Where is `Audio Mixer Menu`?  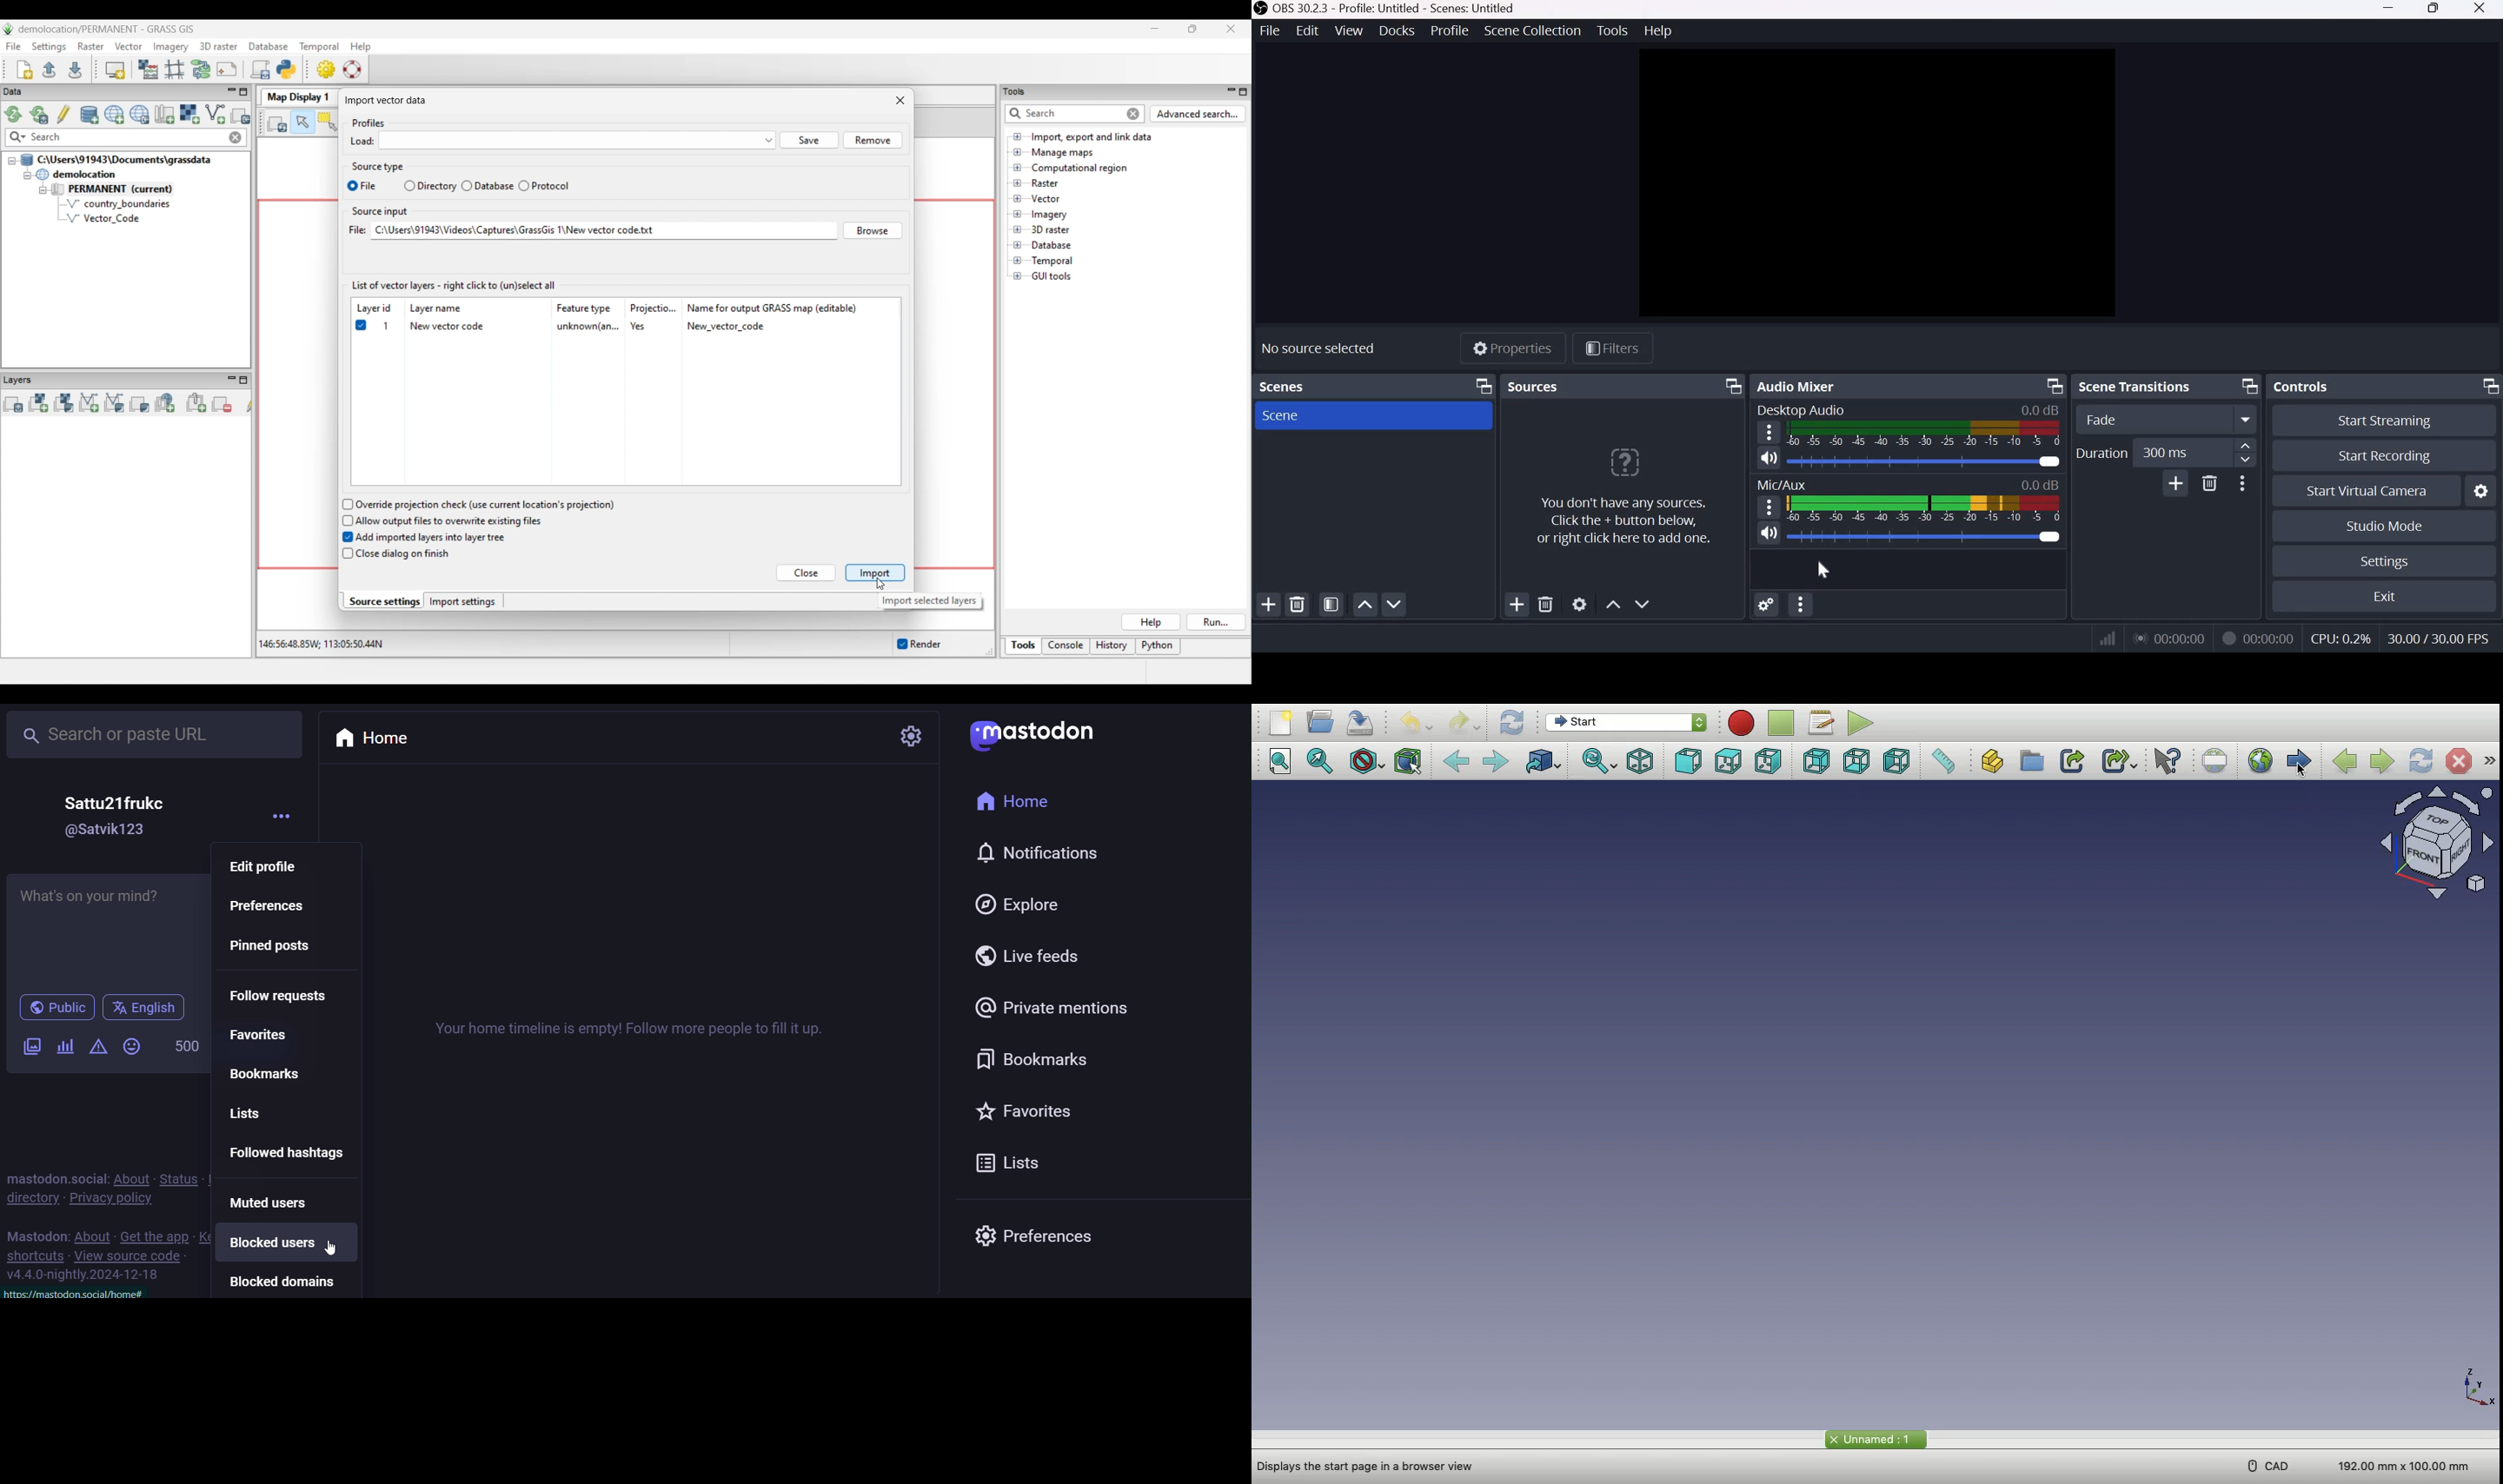 Audio Mixer Menu is located at coordinates (1766, 606).